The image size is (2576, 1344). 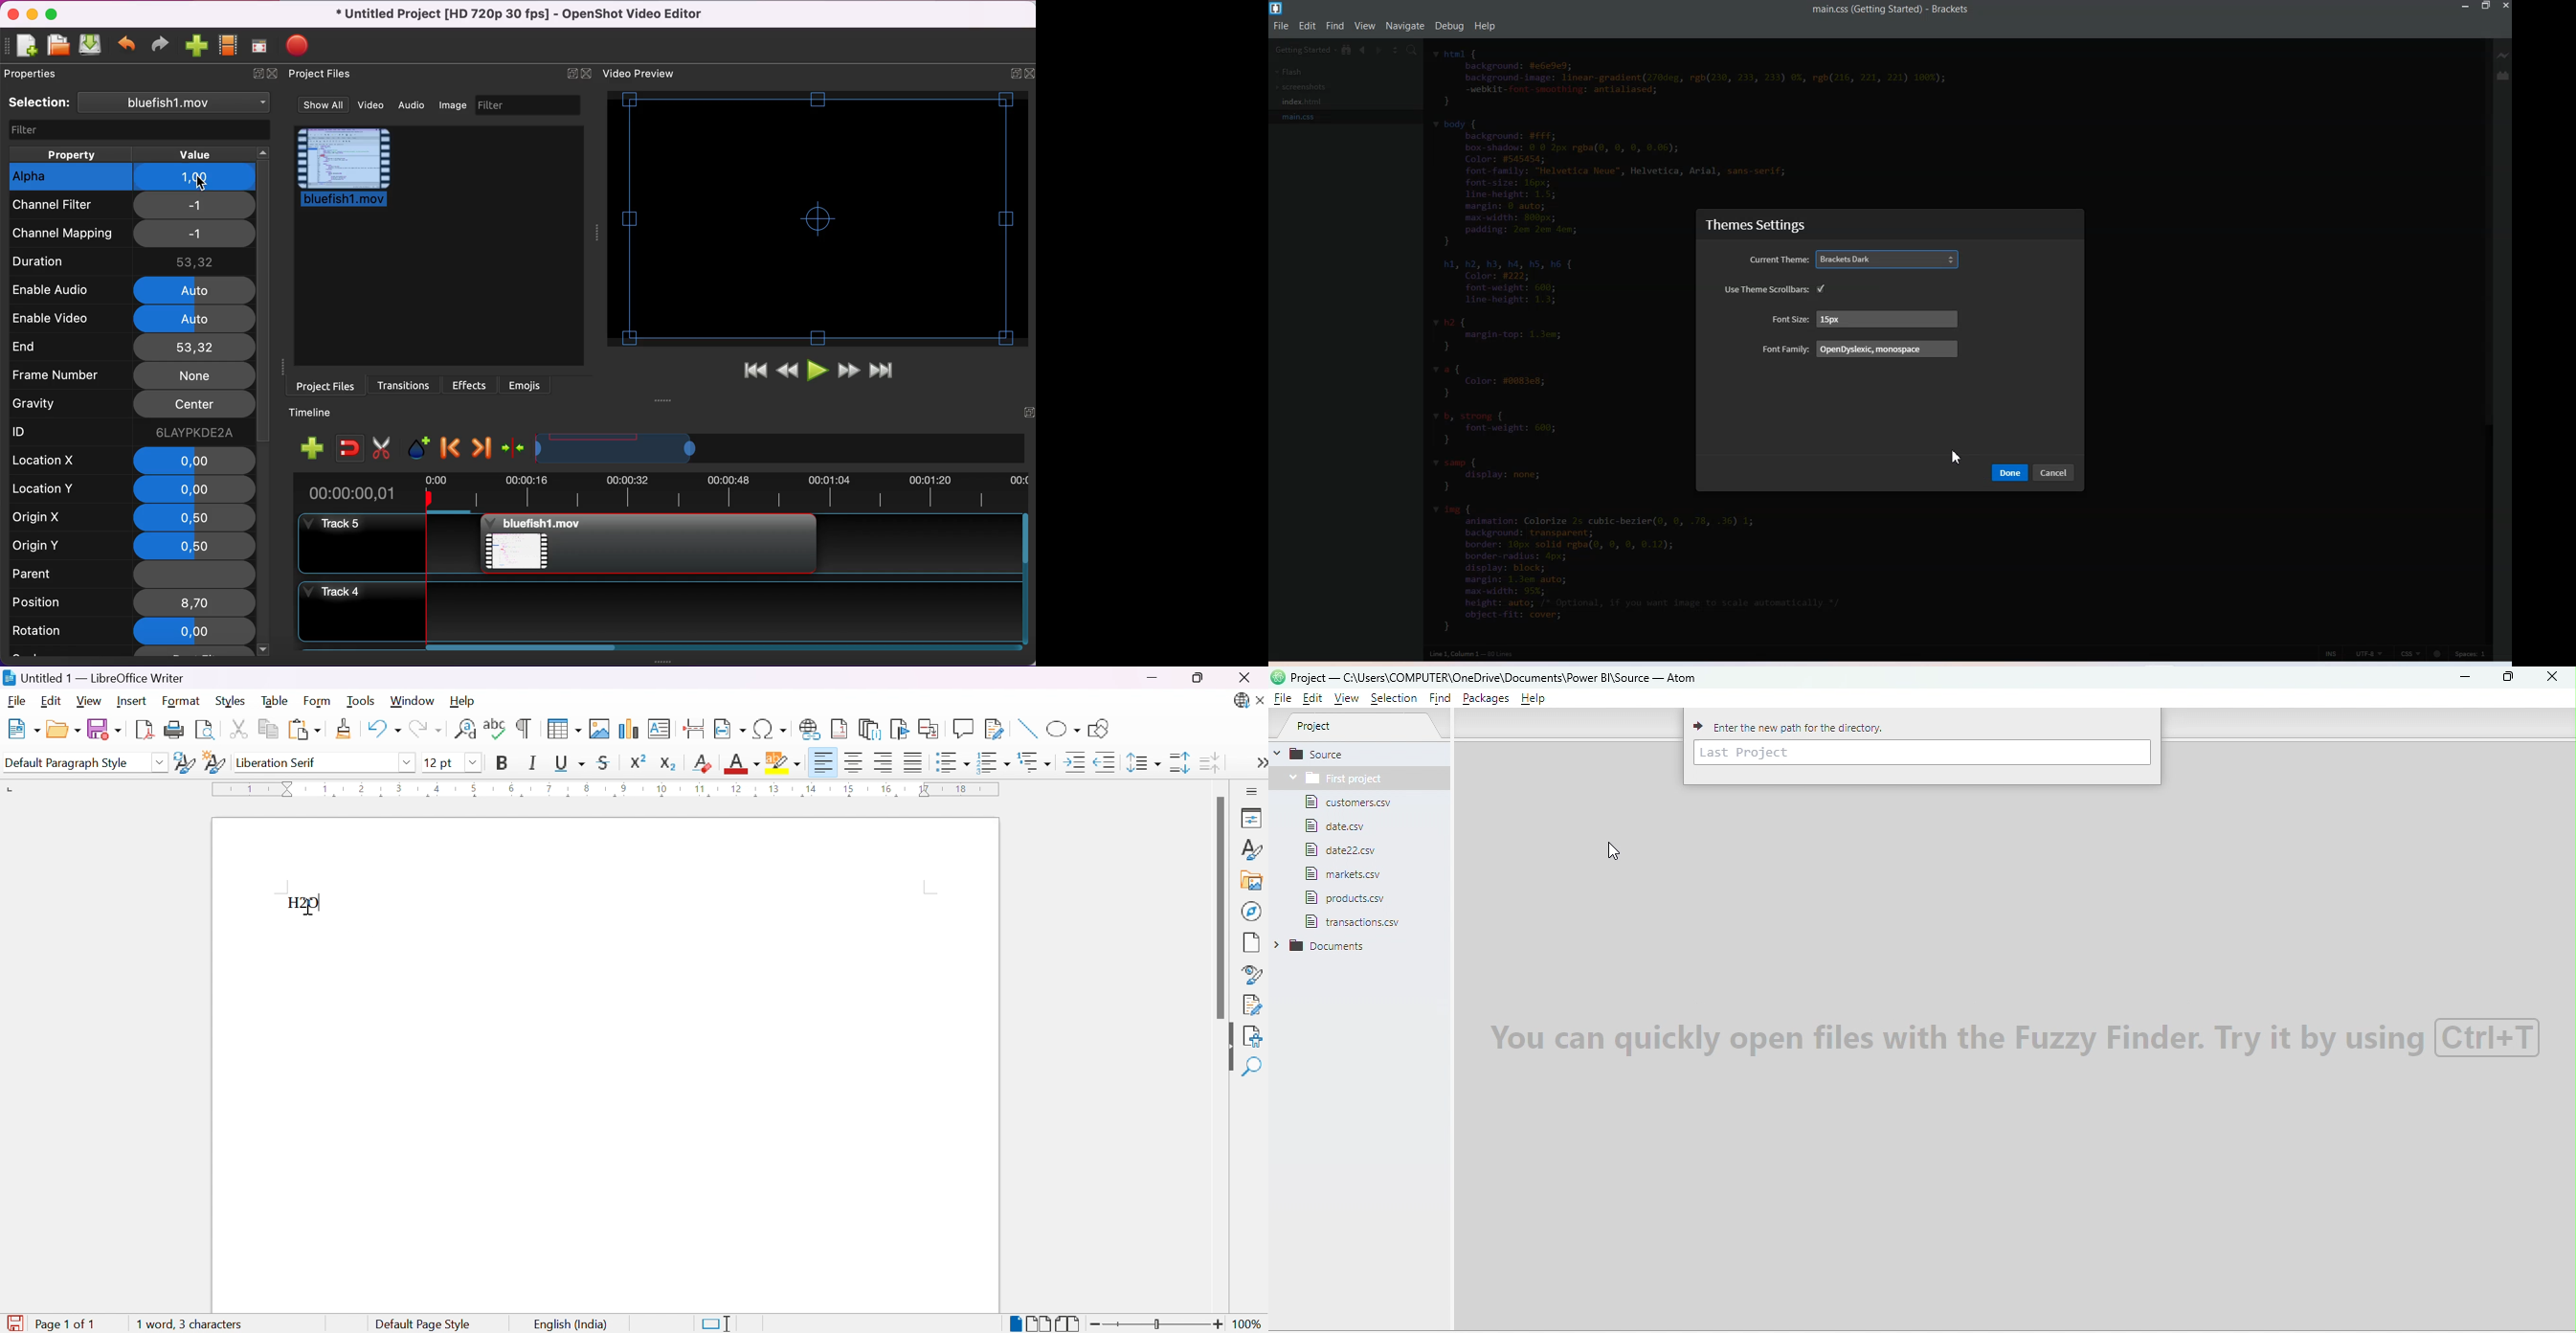 What do you see at coordinates (67, 764) in the screenshot?
I see `Default paragraph style` at bounding box center [67, 764].